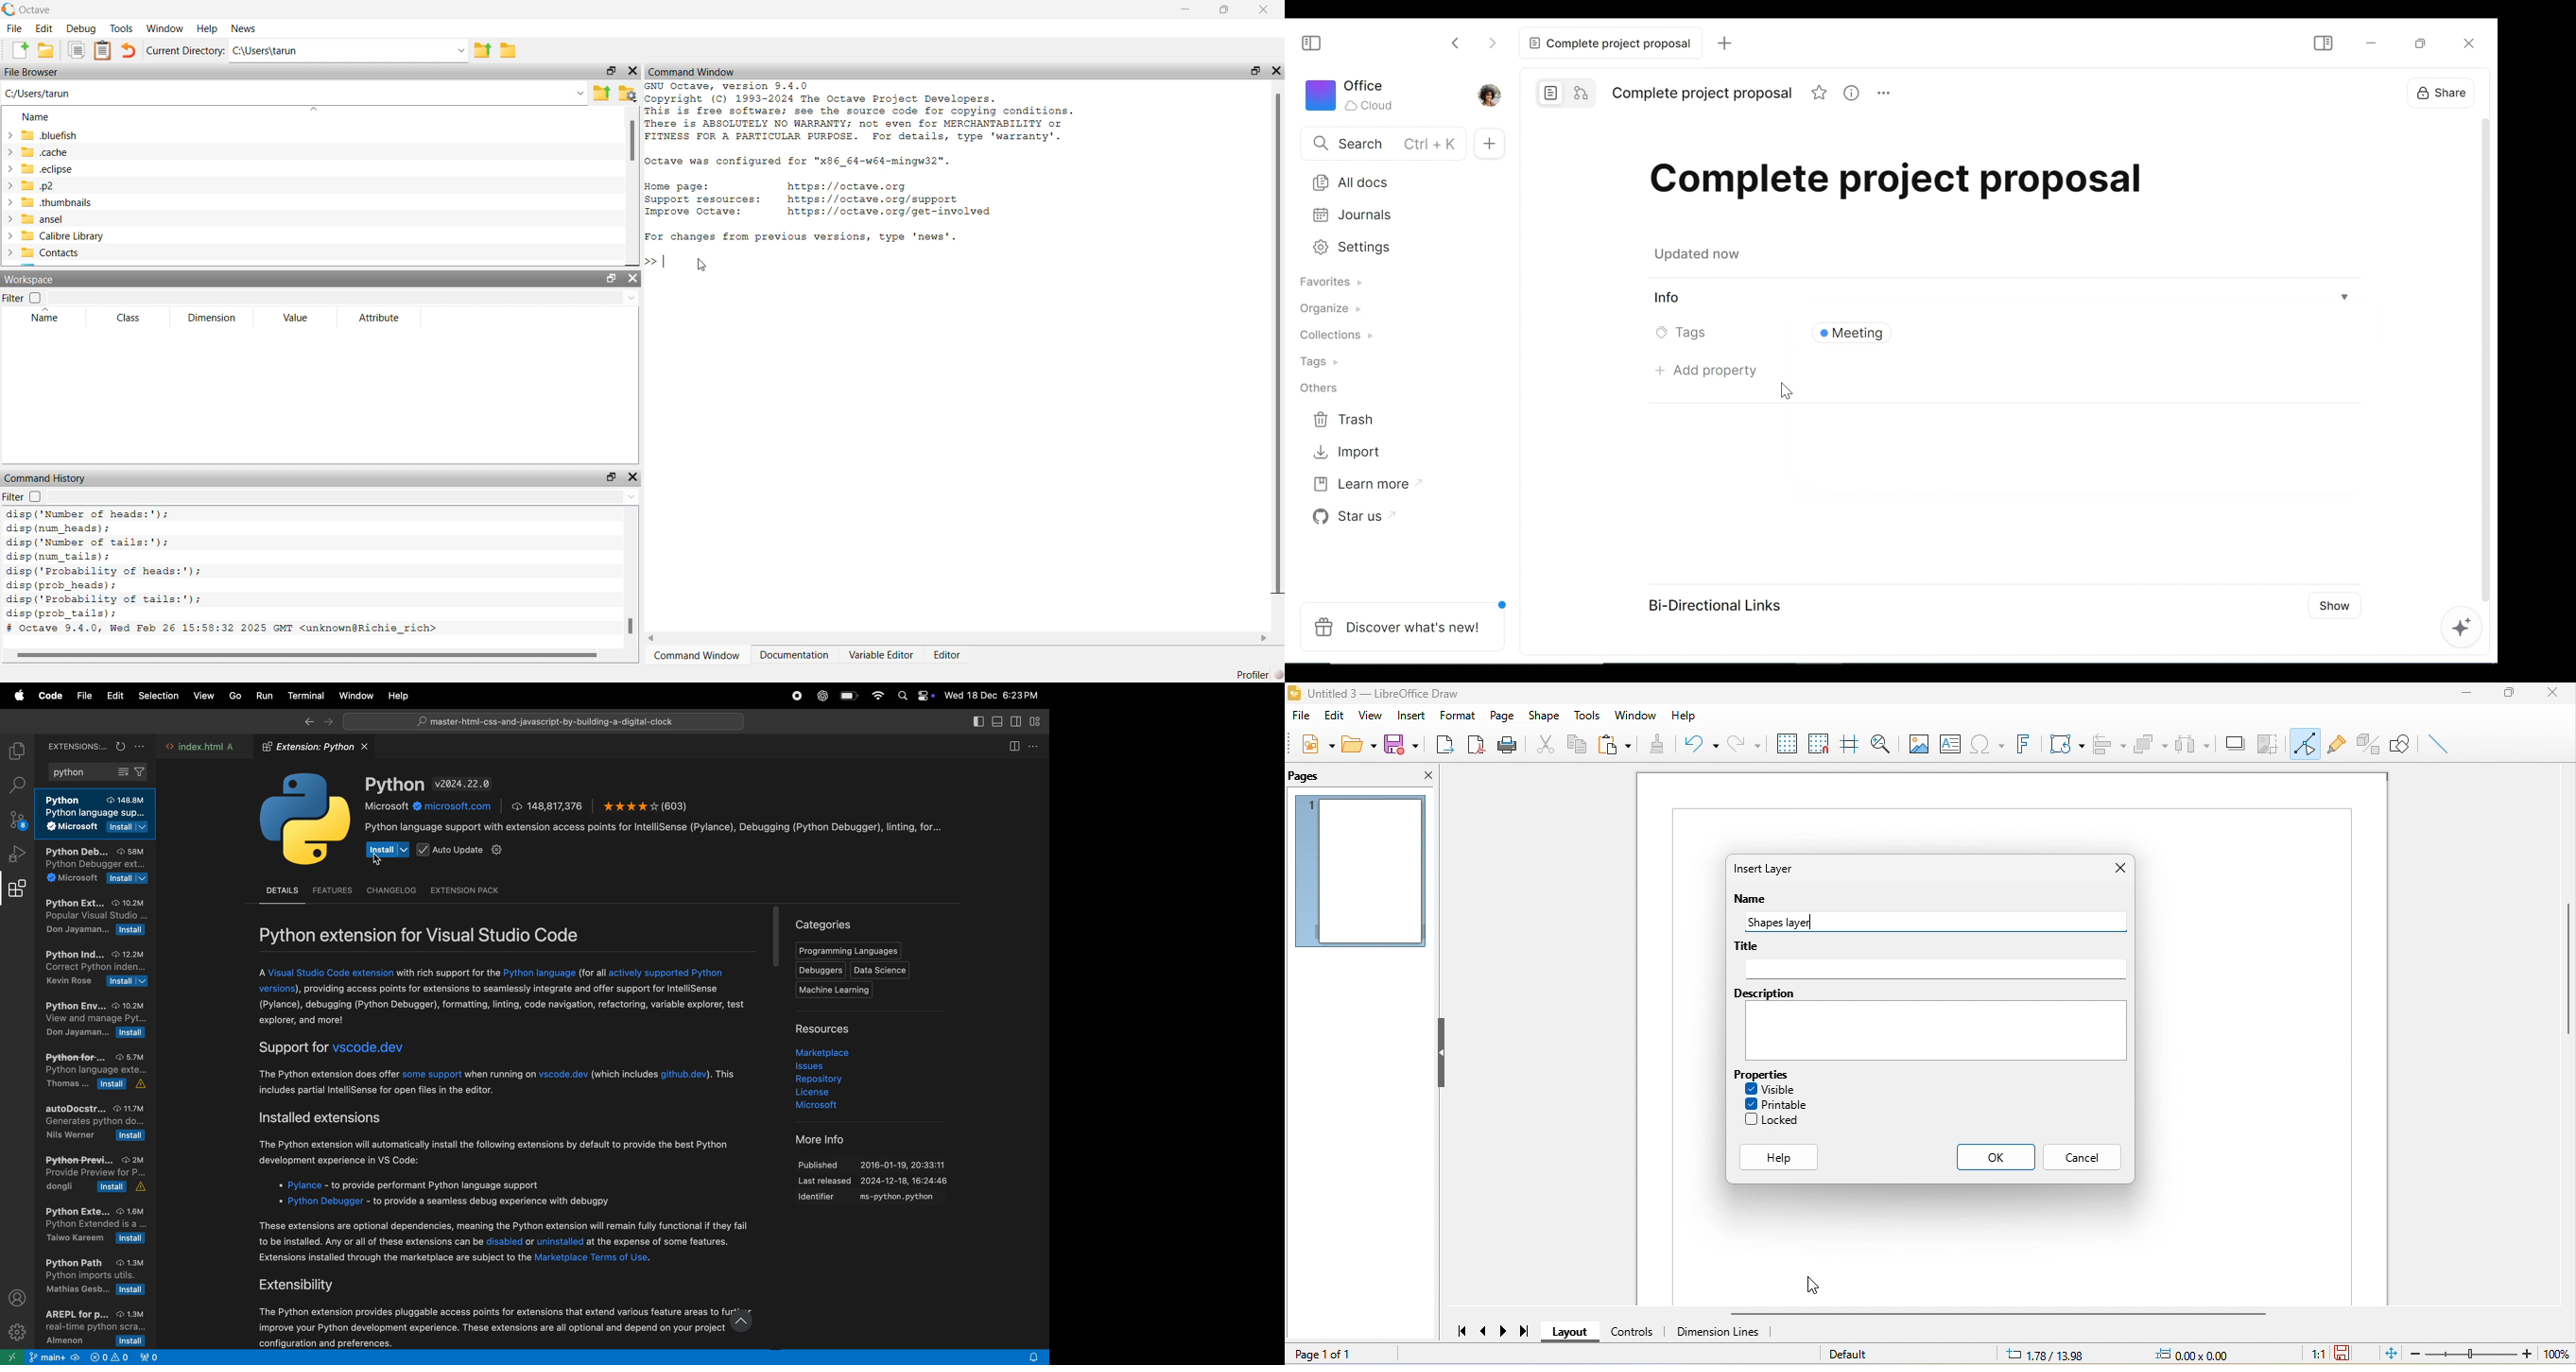  Describe the element at coordinates (1775, 1120) in the screenshot. I see `locked` at that location.